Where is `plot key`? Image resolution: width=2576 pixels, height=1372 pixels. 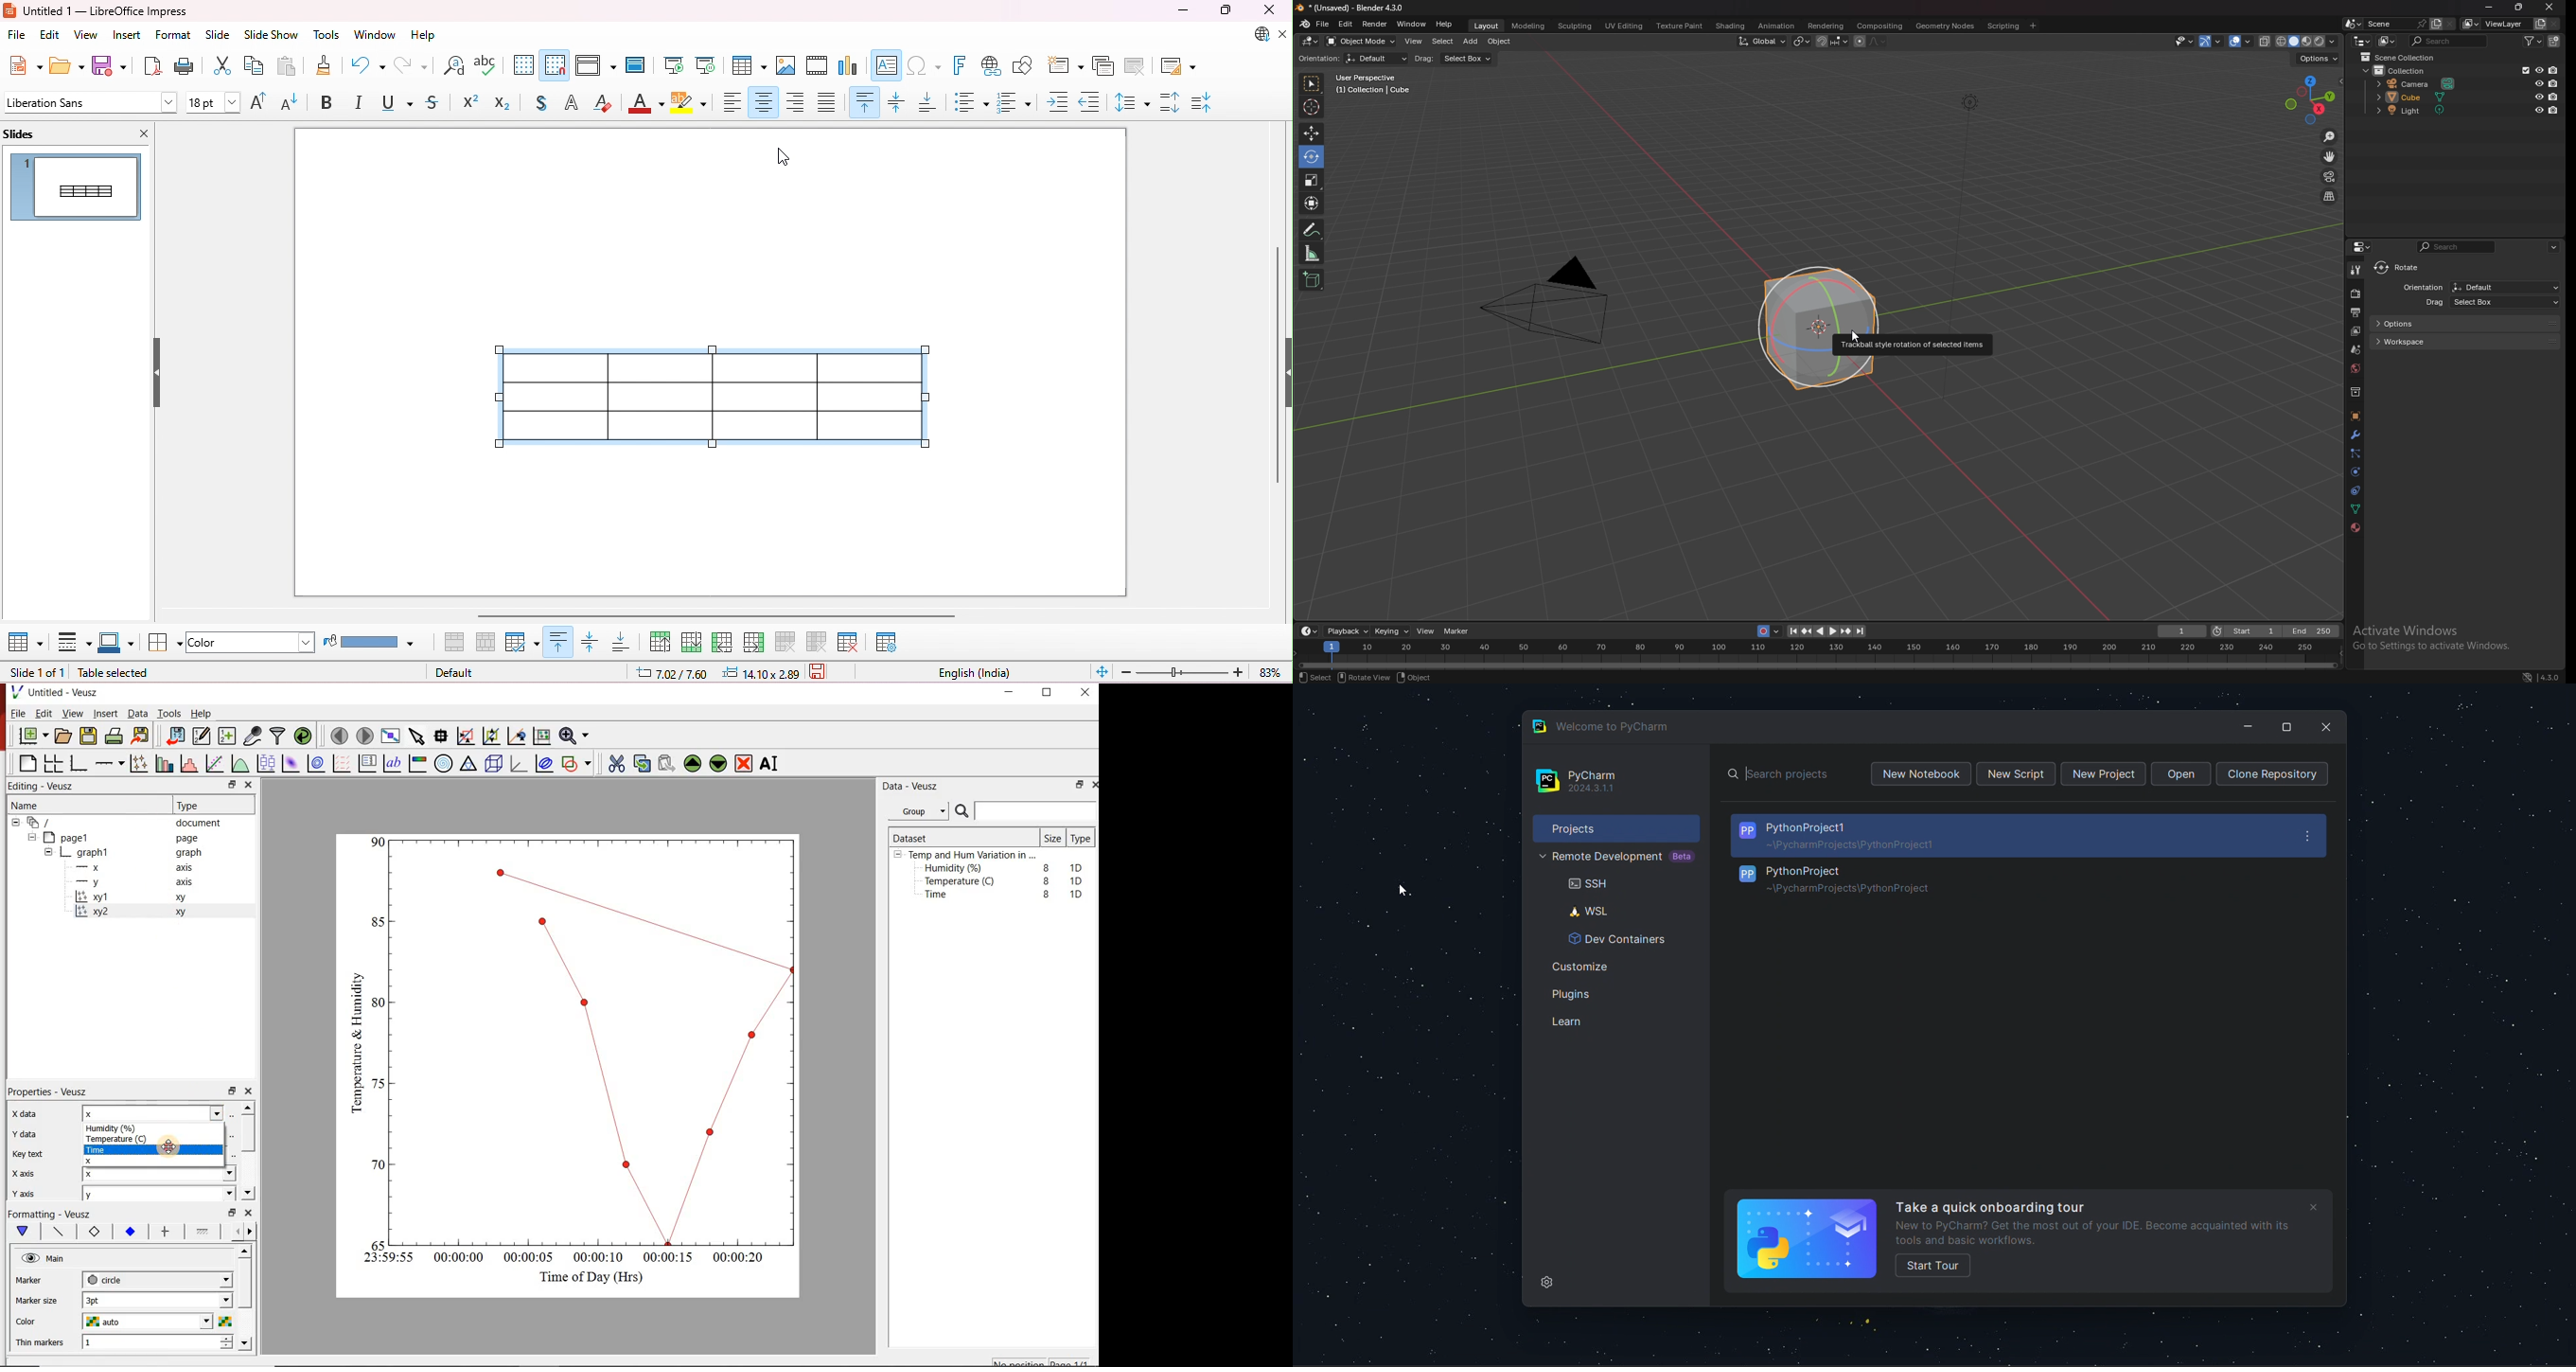
plot key is located at coordinates (370, 763).